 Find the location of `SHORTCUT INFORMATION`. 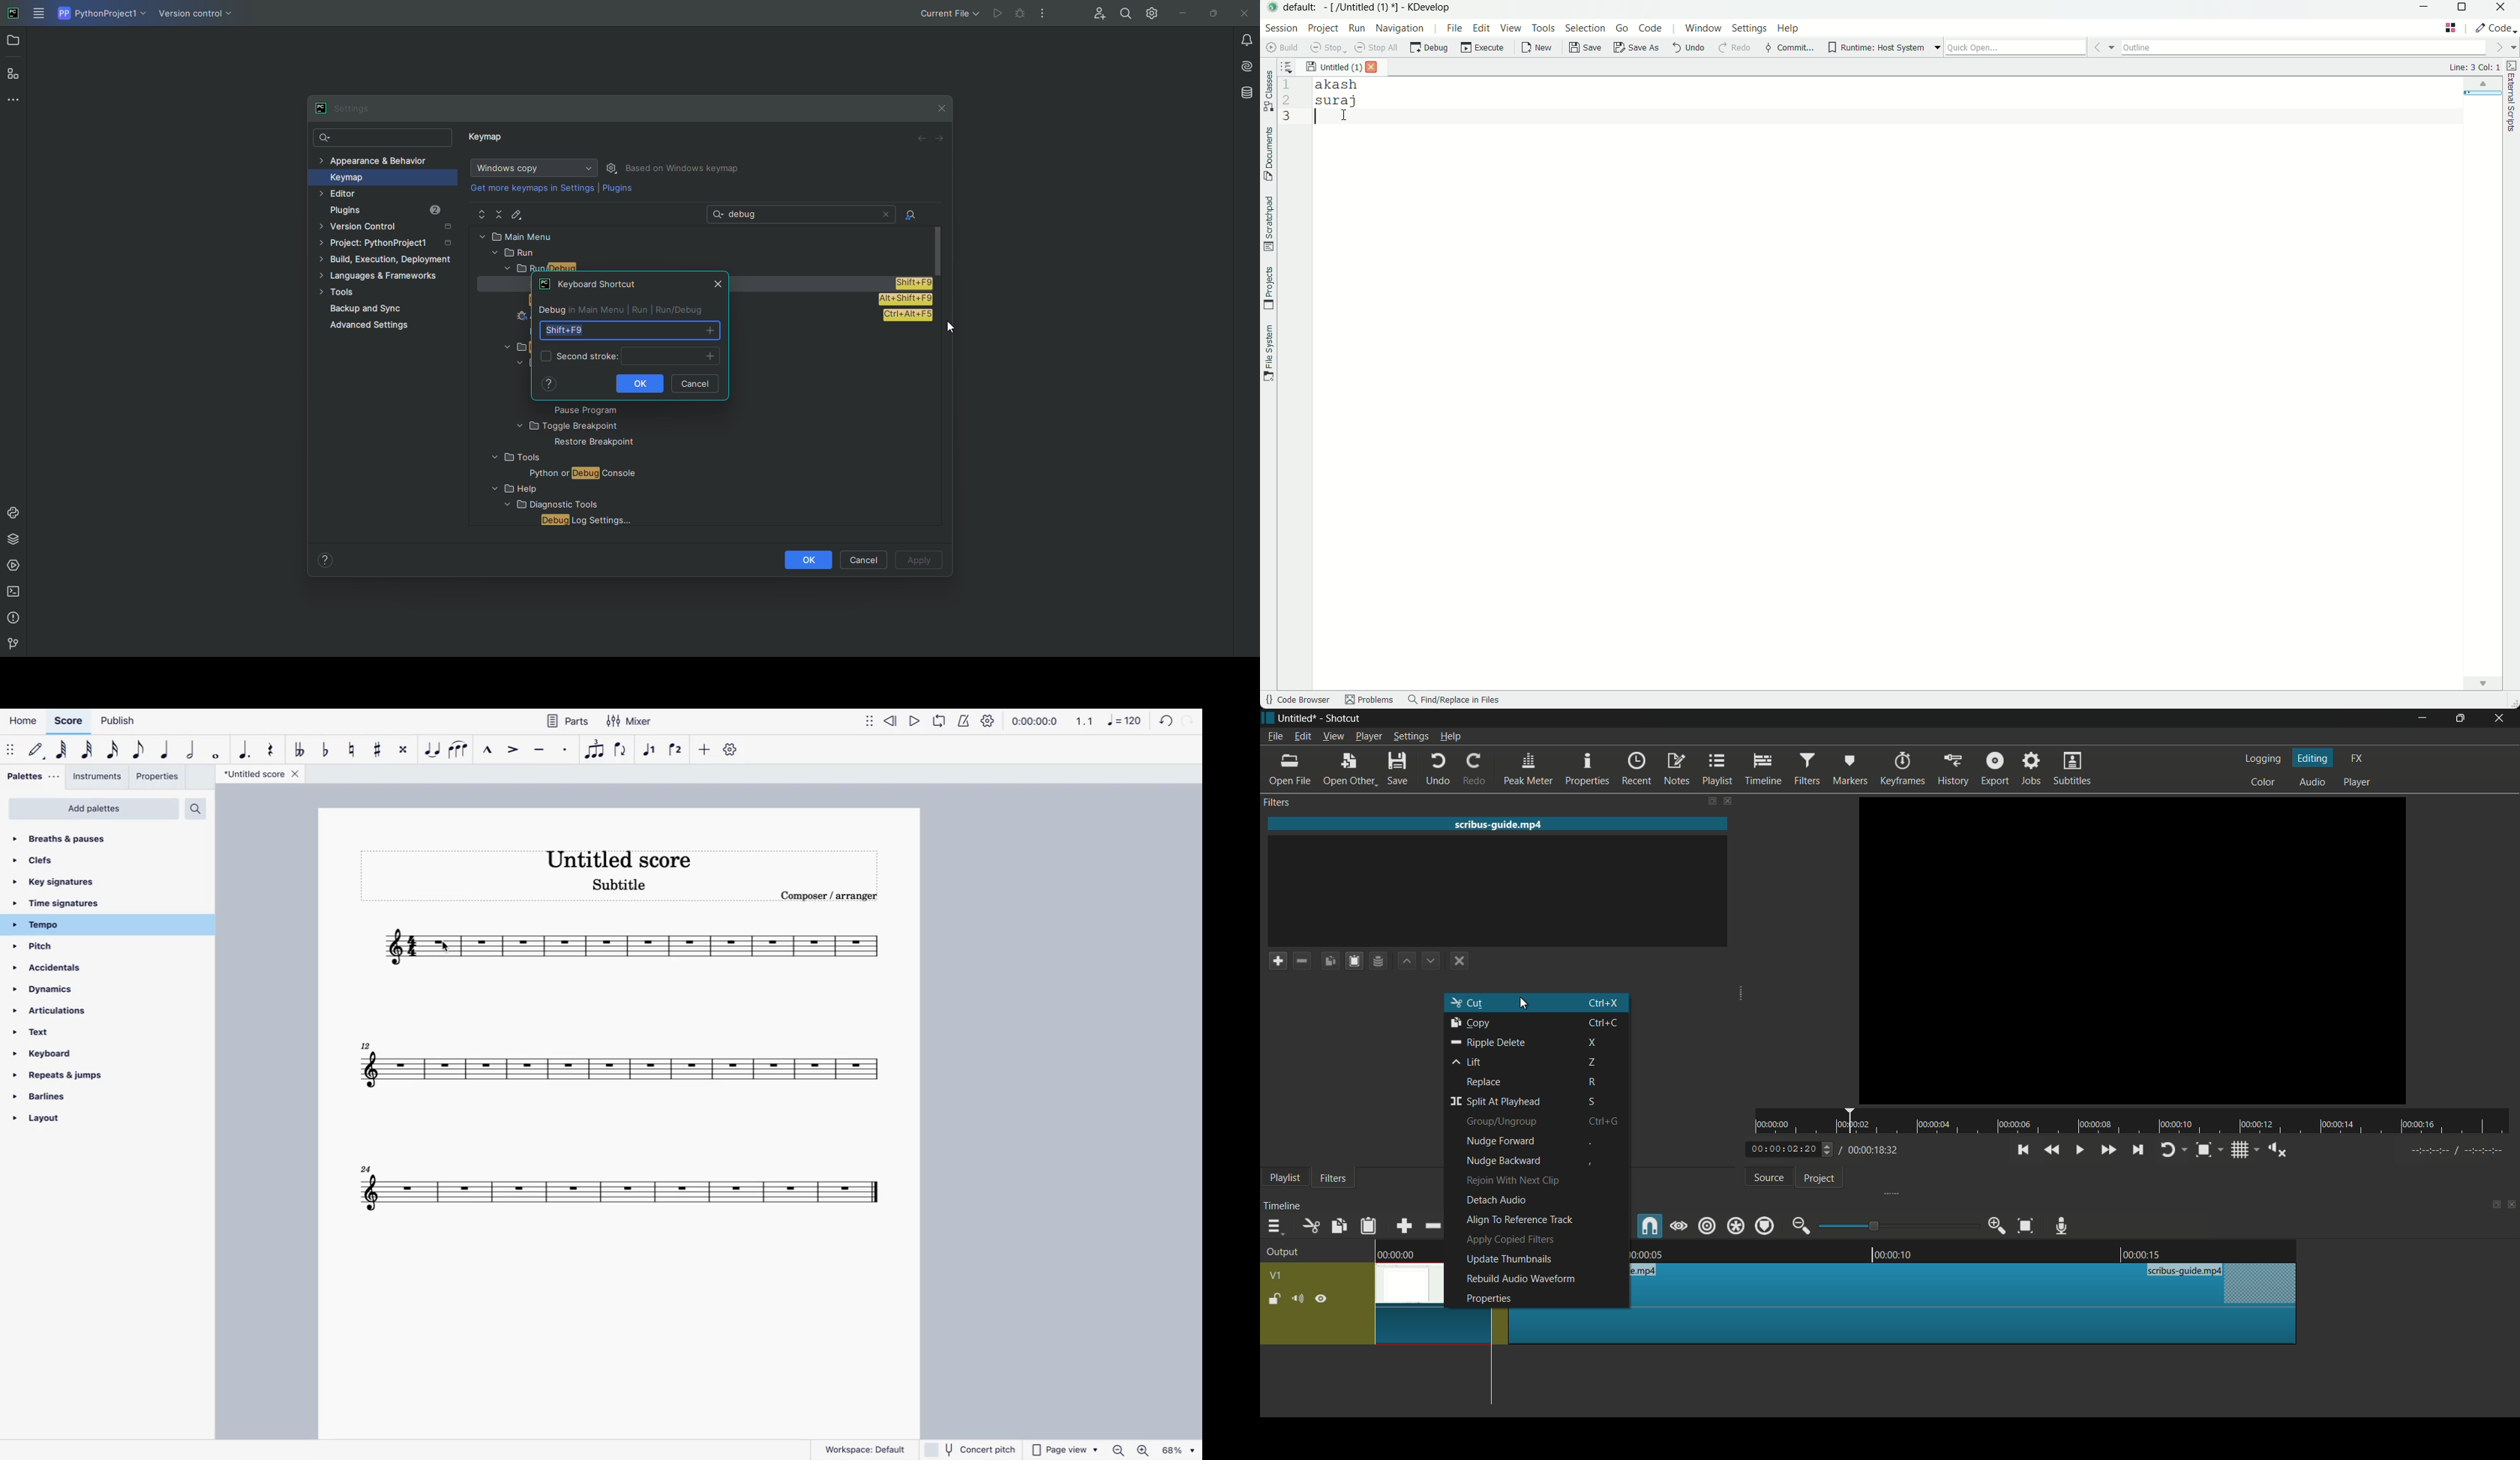

SHORTCUT INFORMATION is located at coordinates (627, 309).